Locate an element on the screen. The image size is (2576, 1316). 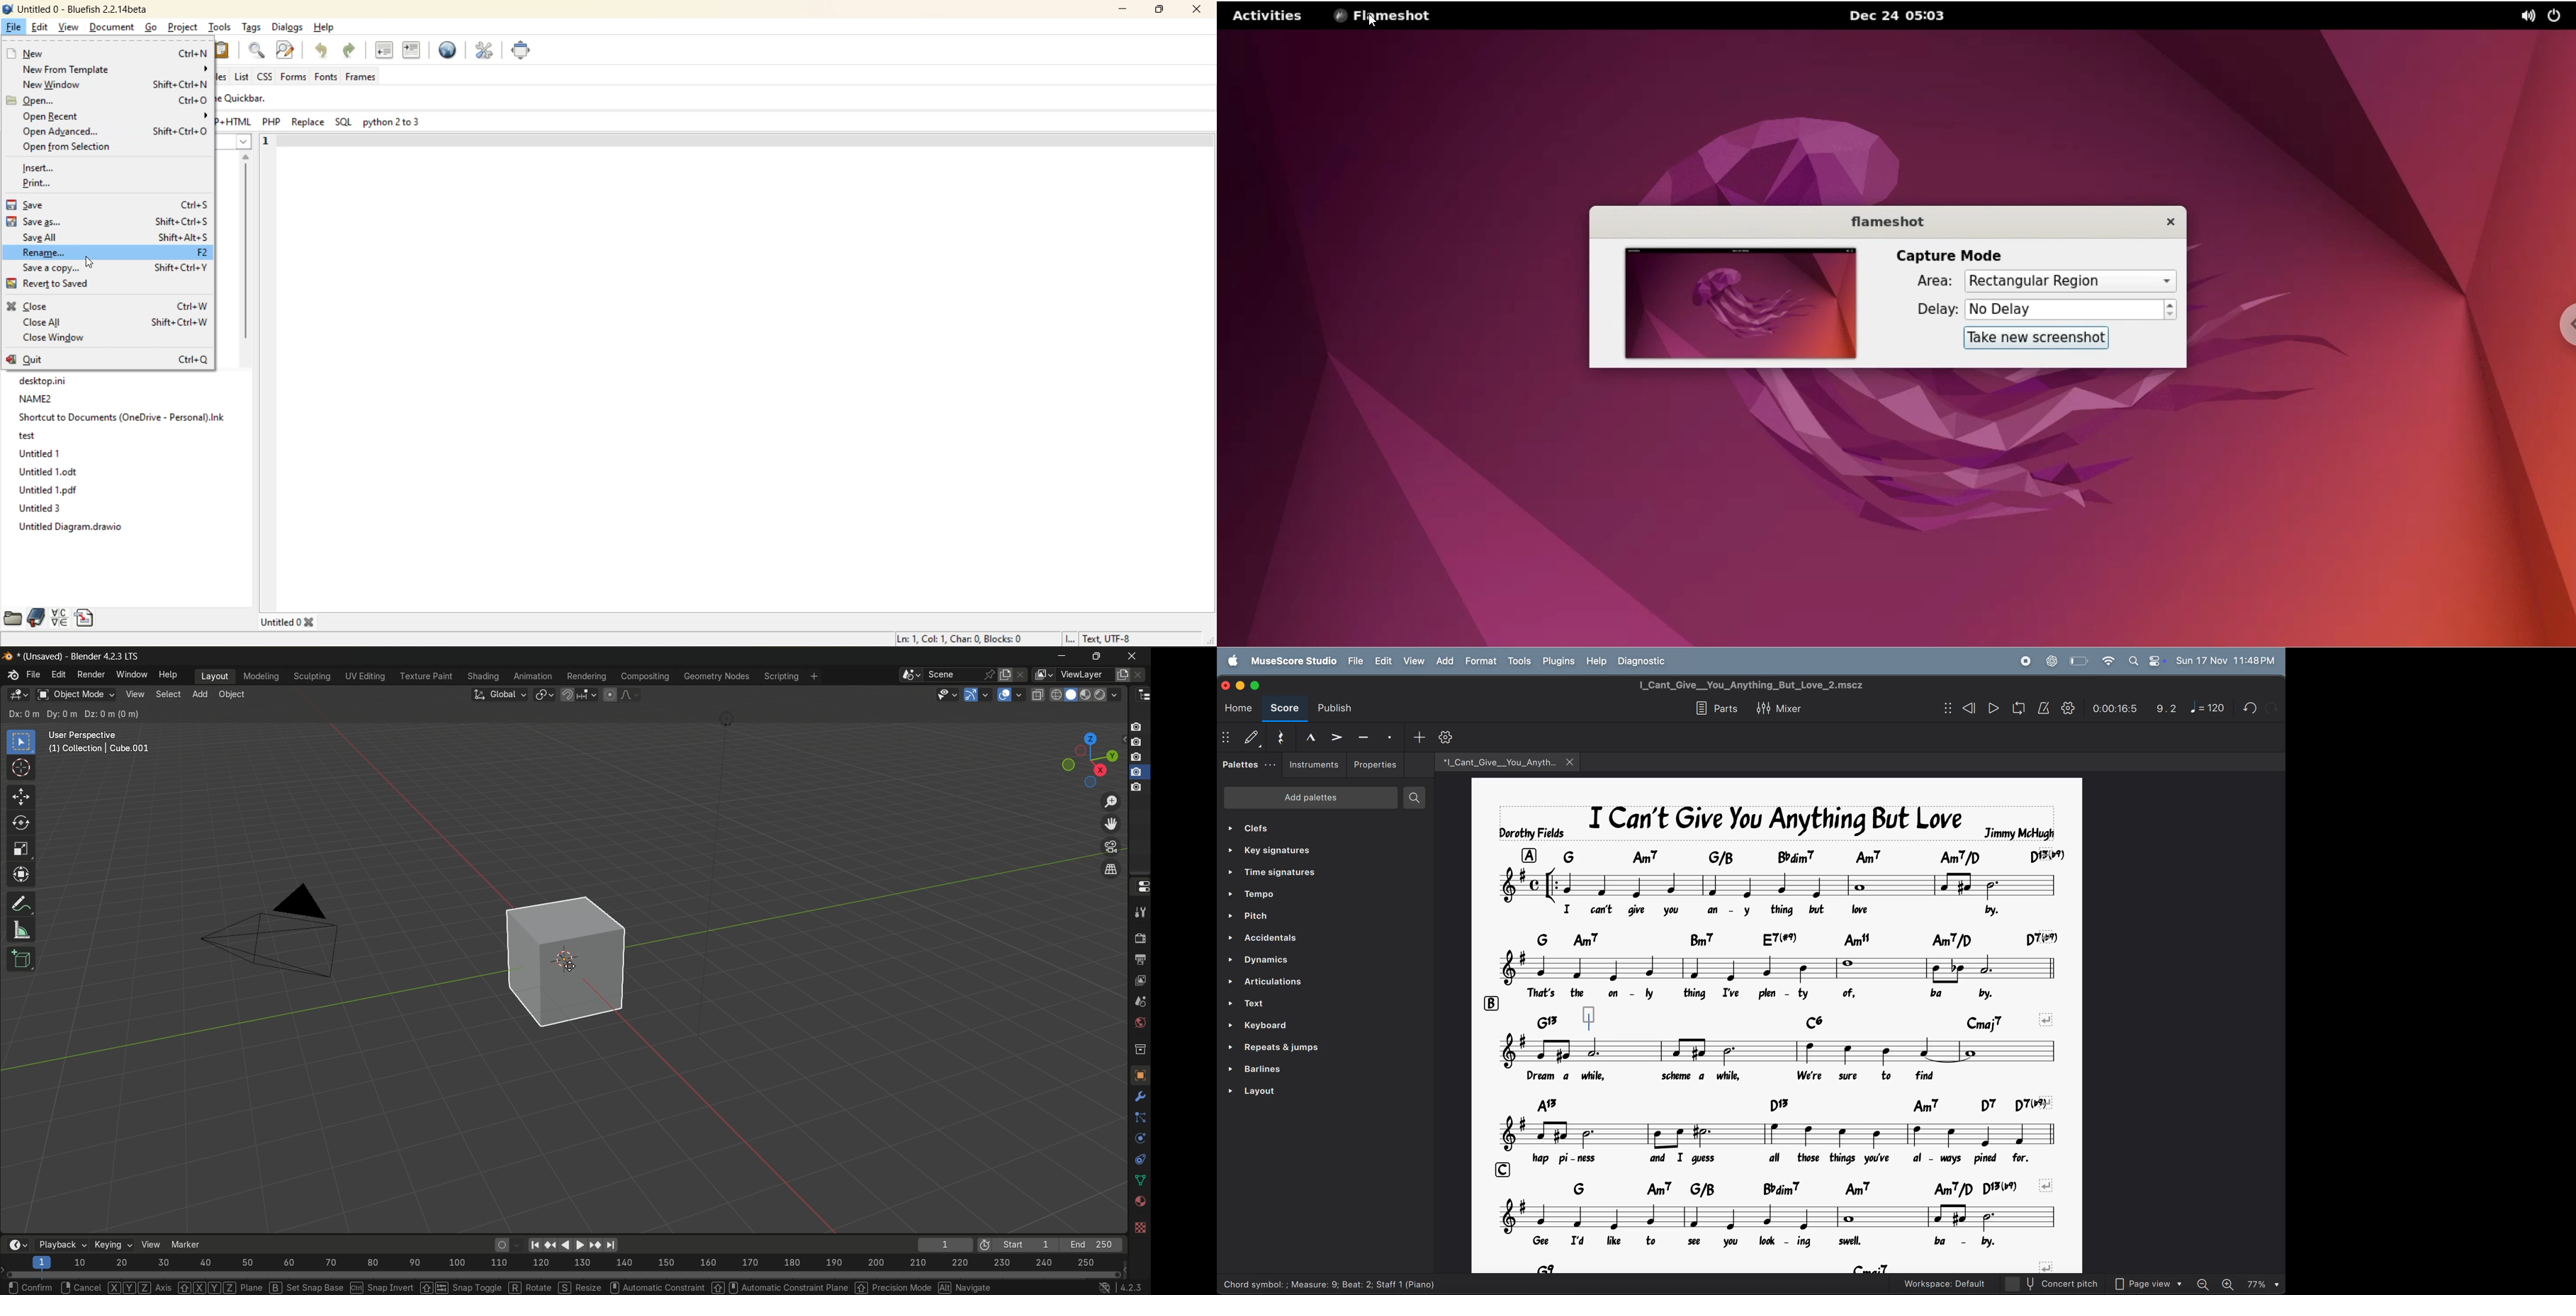
diagnostic is located at coordinates (1647, 662).